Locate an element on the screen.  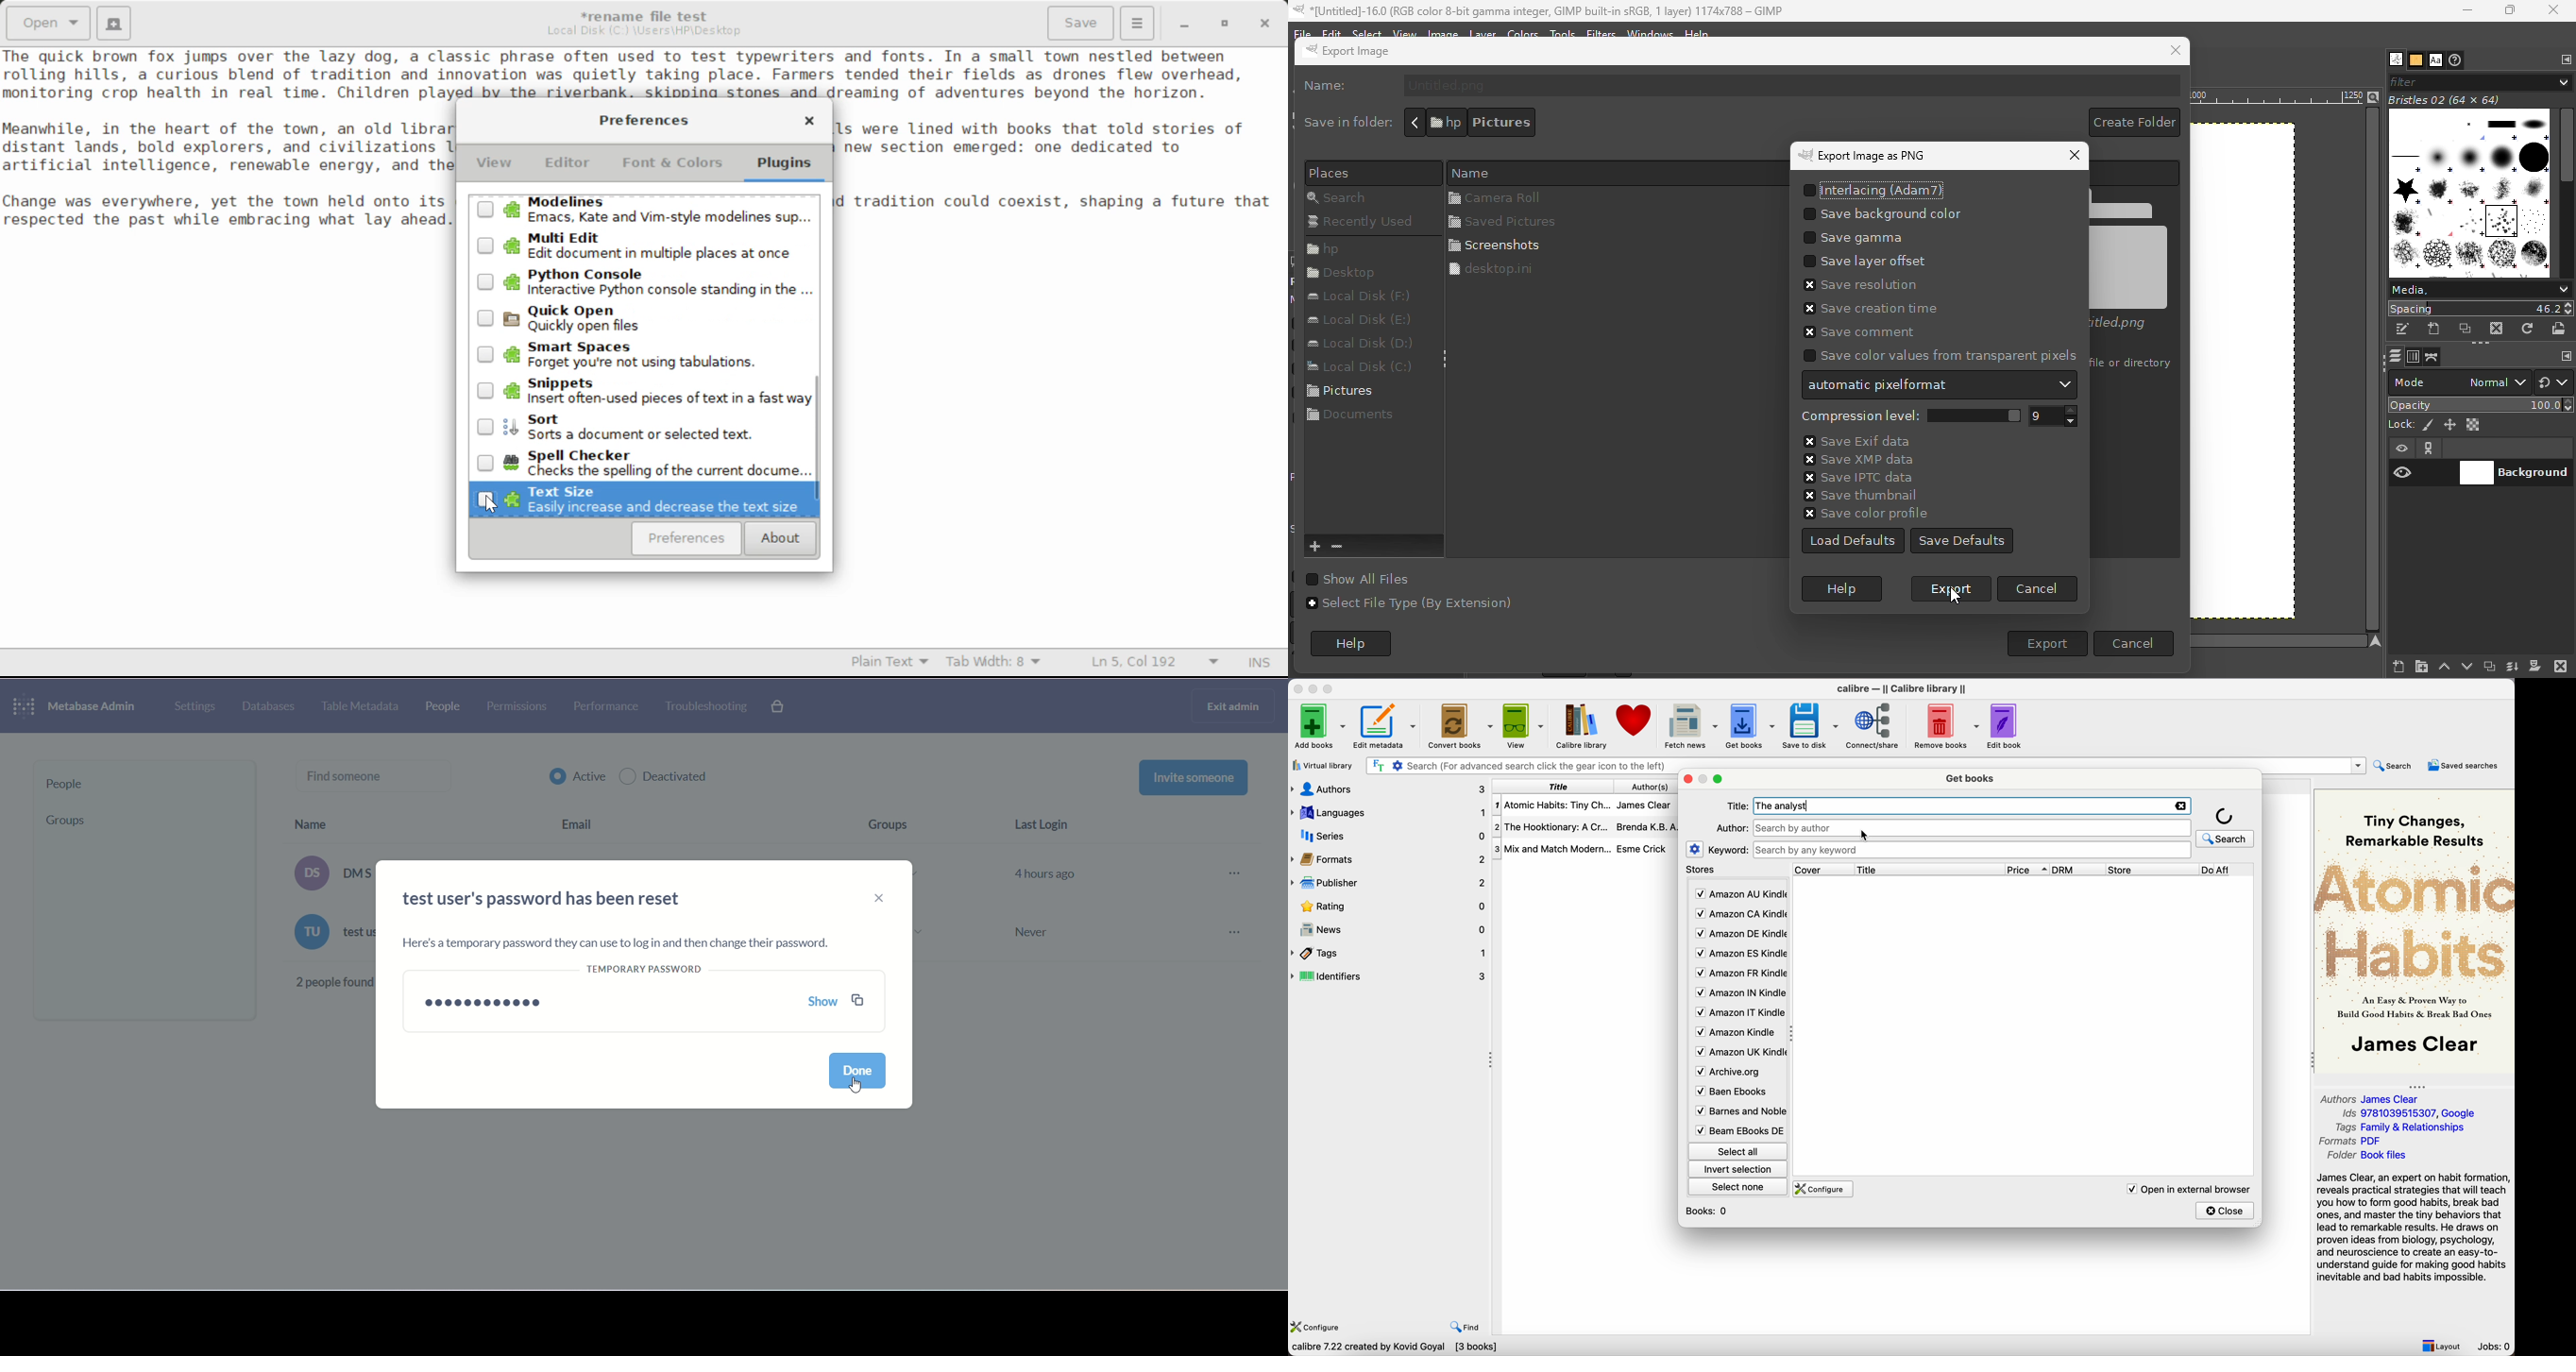
Image tags is located at coordinates (2471, 195).